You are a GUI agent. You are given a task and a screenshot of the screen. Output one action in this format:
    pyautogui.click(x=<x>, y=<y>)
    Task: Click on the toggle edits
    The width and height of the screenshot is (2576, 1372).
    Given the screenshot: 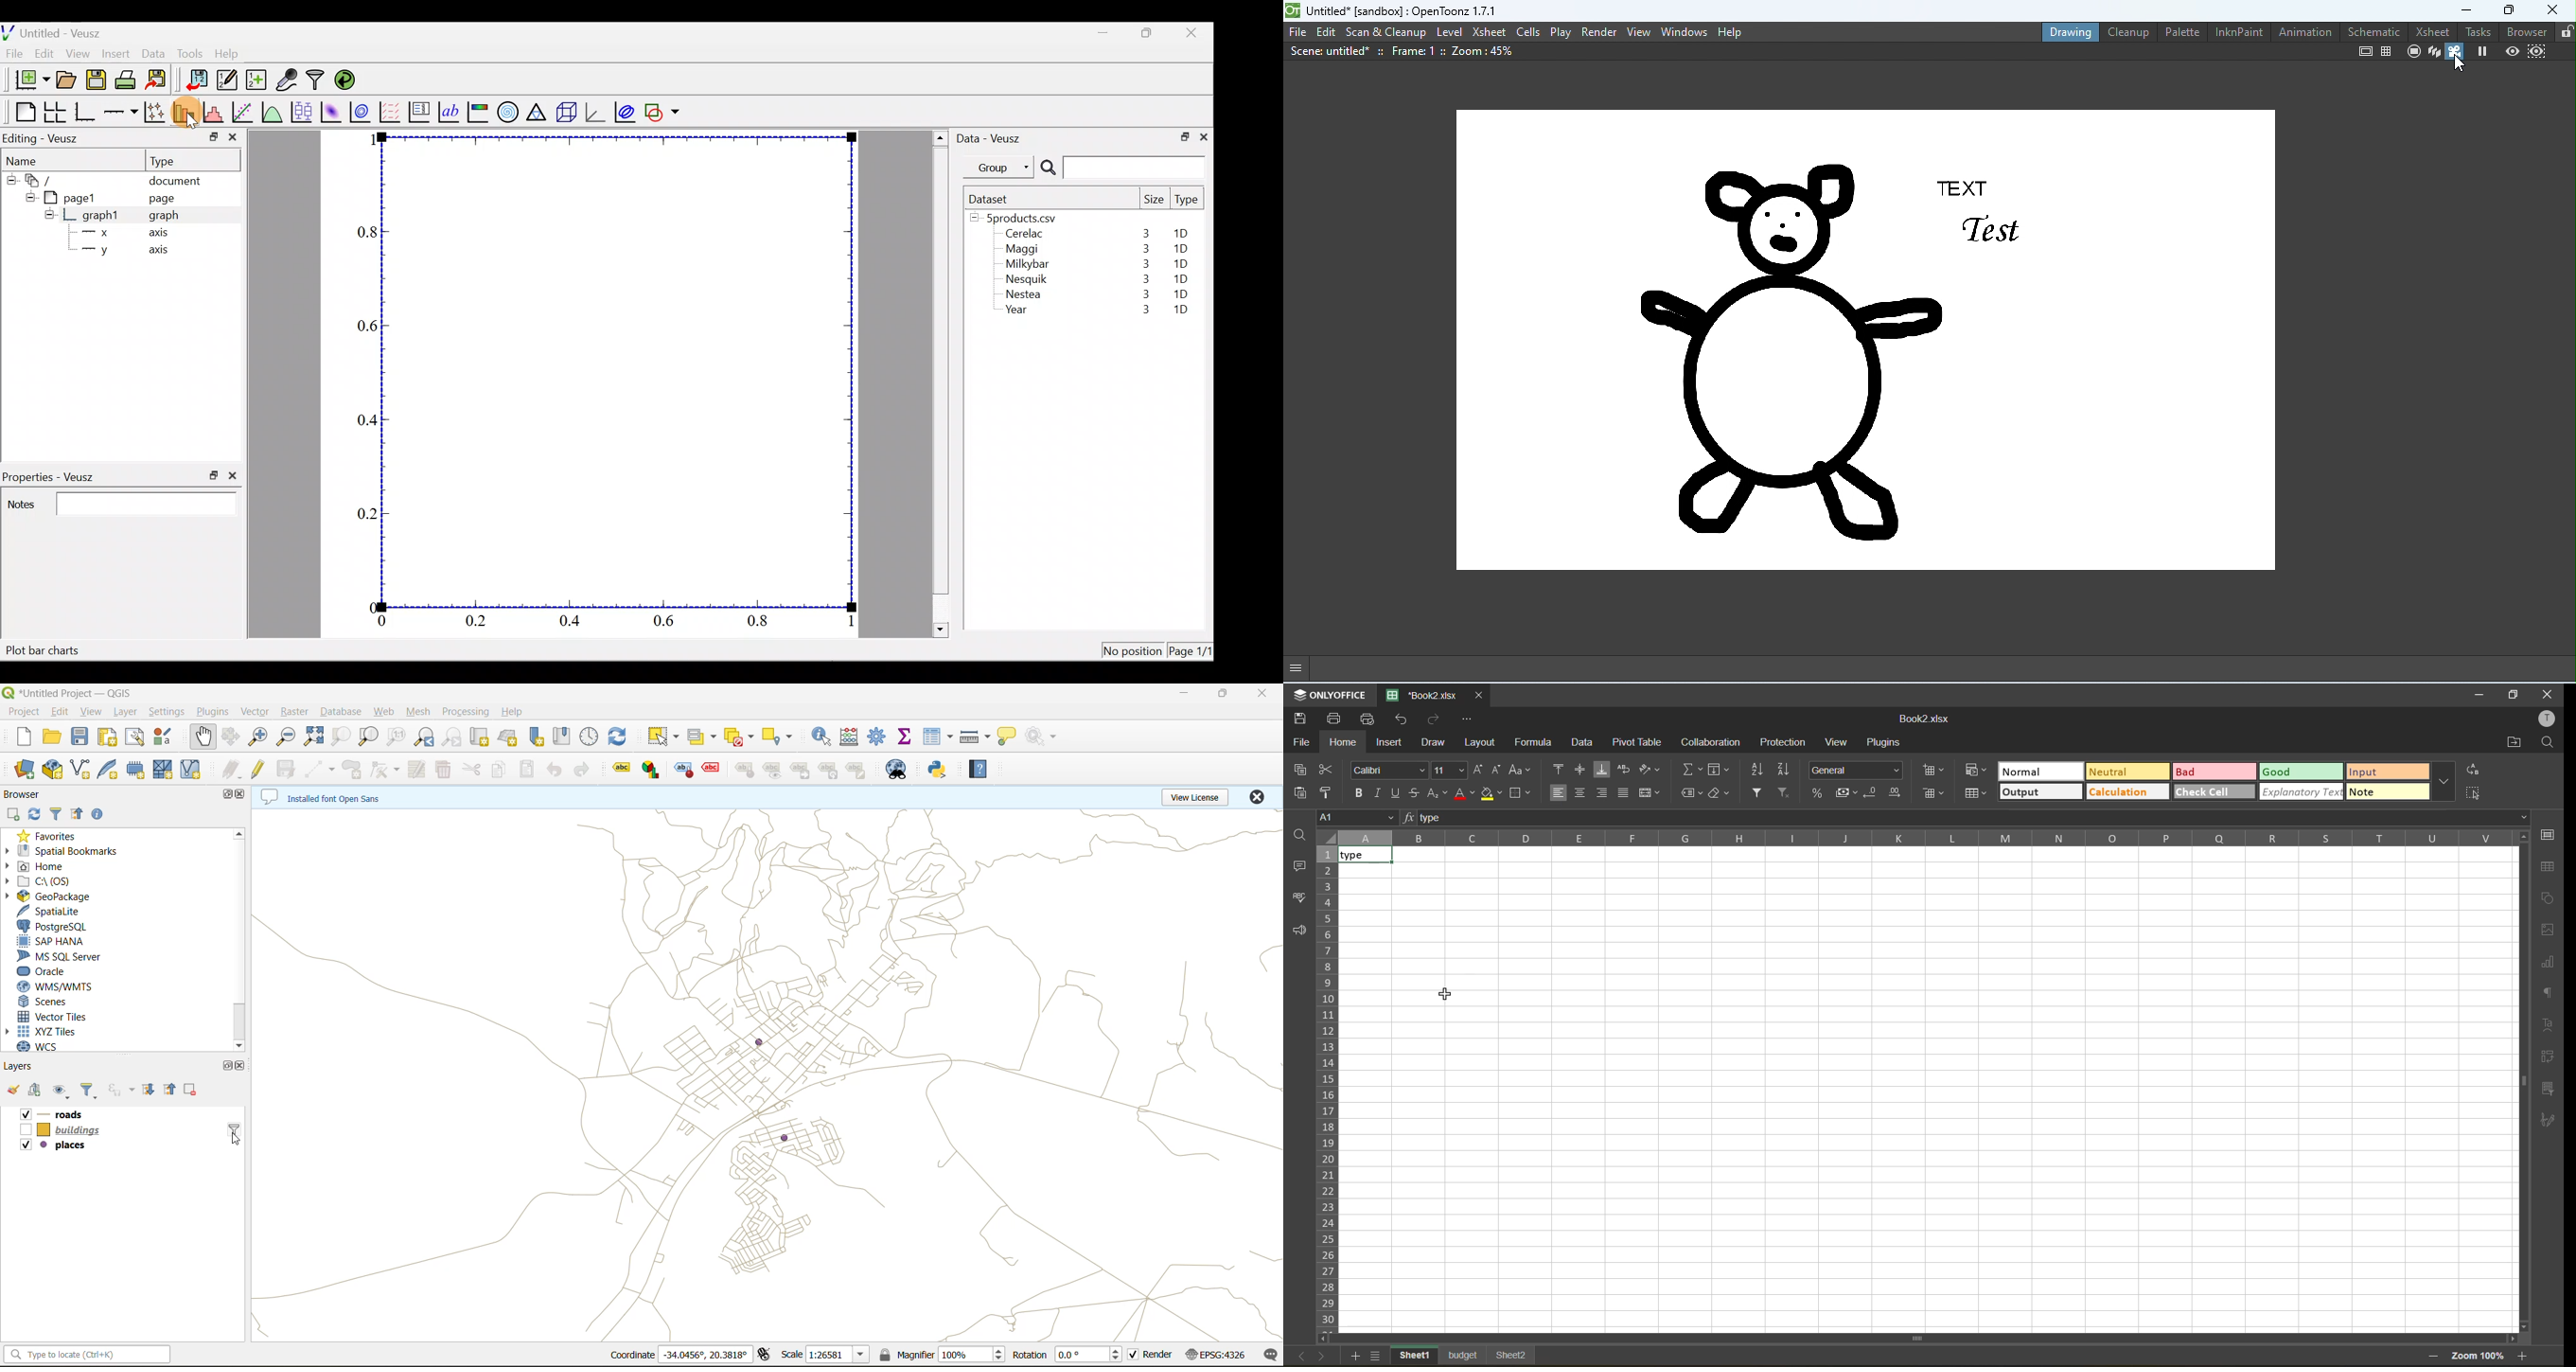 What is the action you would take?
    pyautogui.click(x=259, y=770)
    